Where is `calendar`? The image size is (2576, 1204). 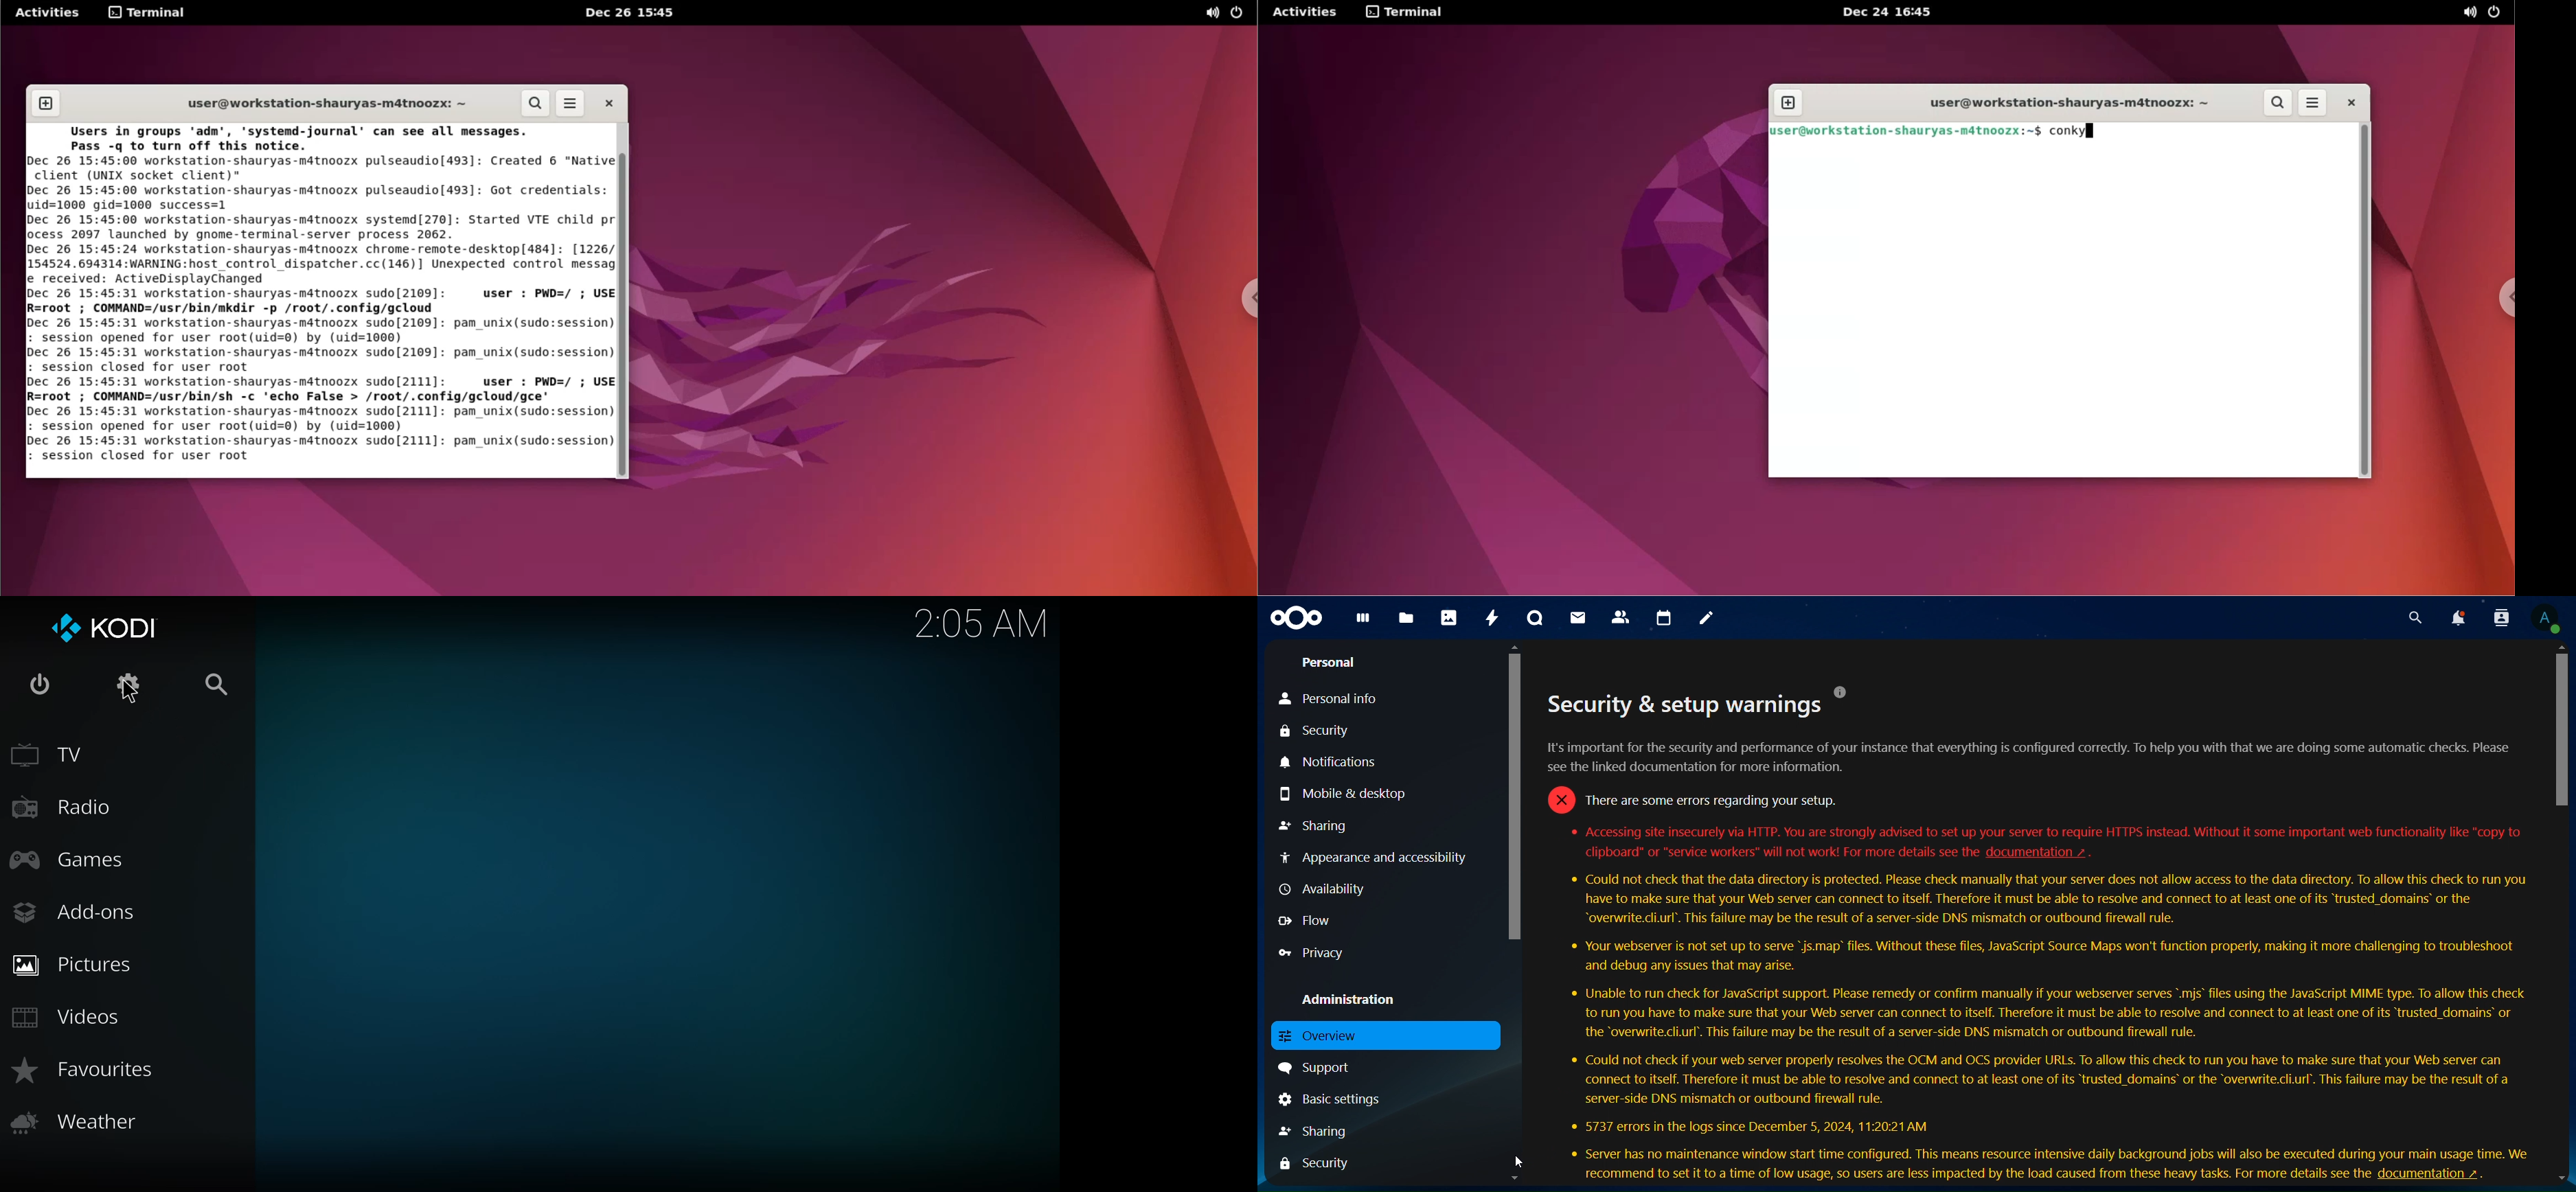
calendar is located at coordinates (1662, 618).